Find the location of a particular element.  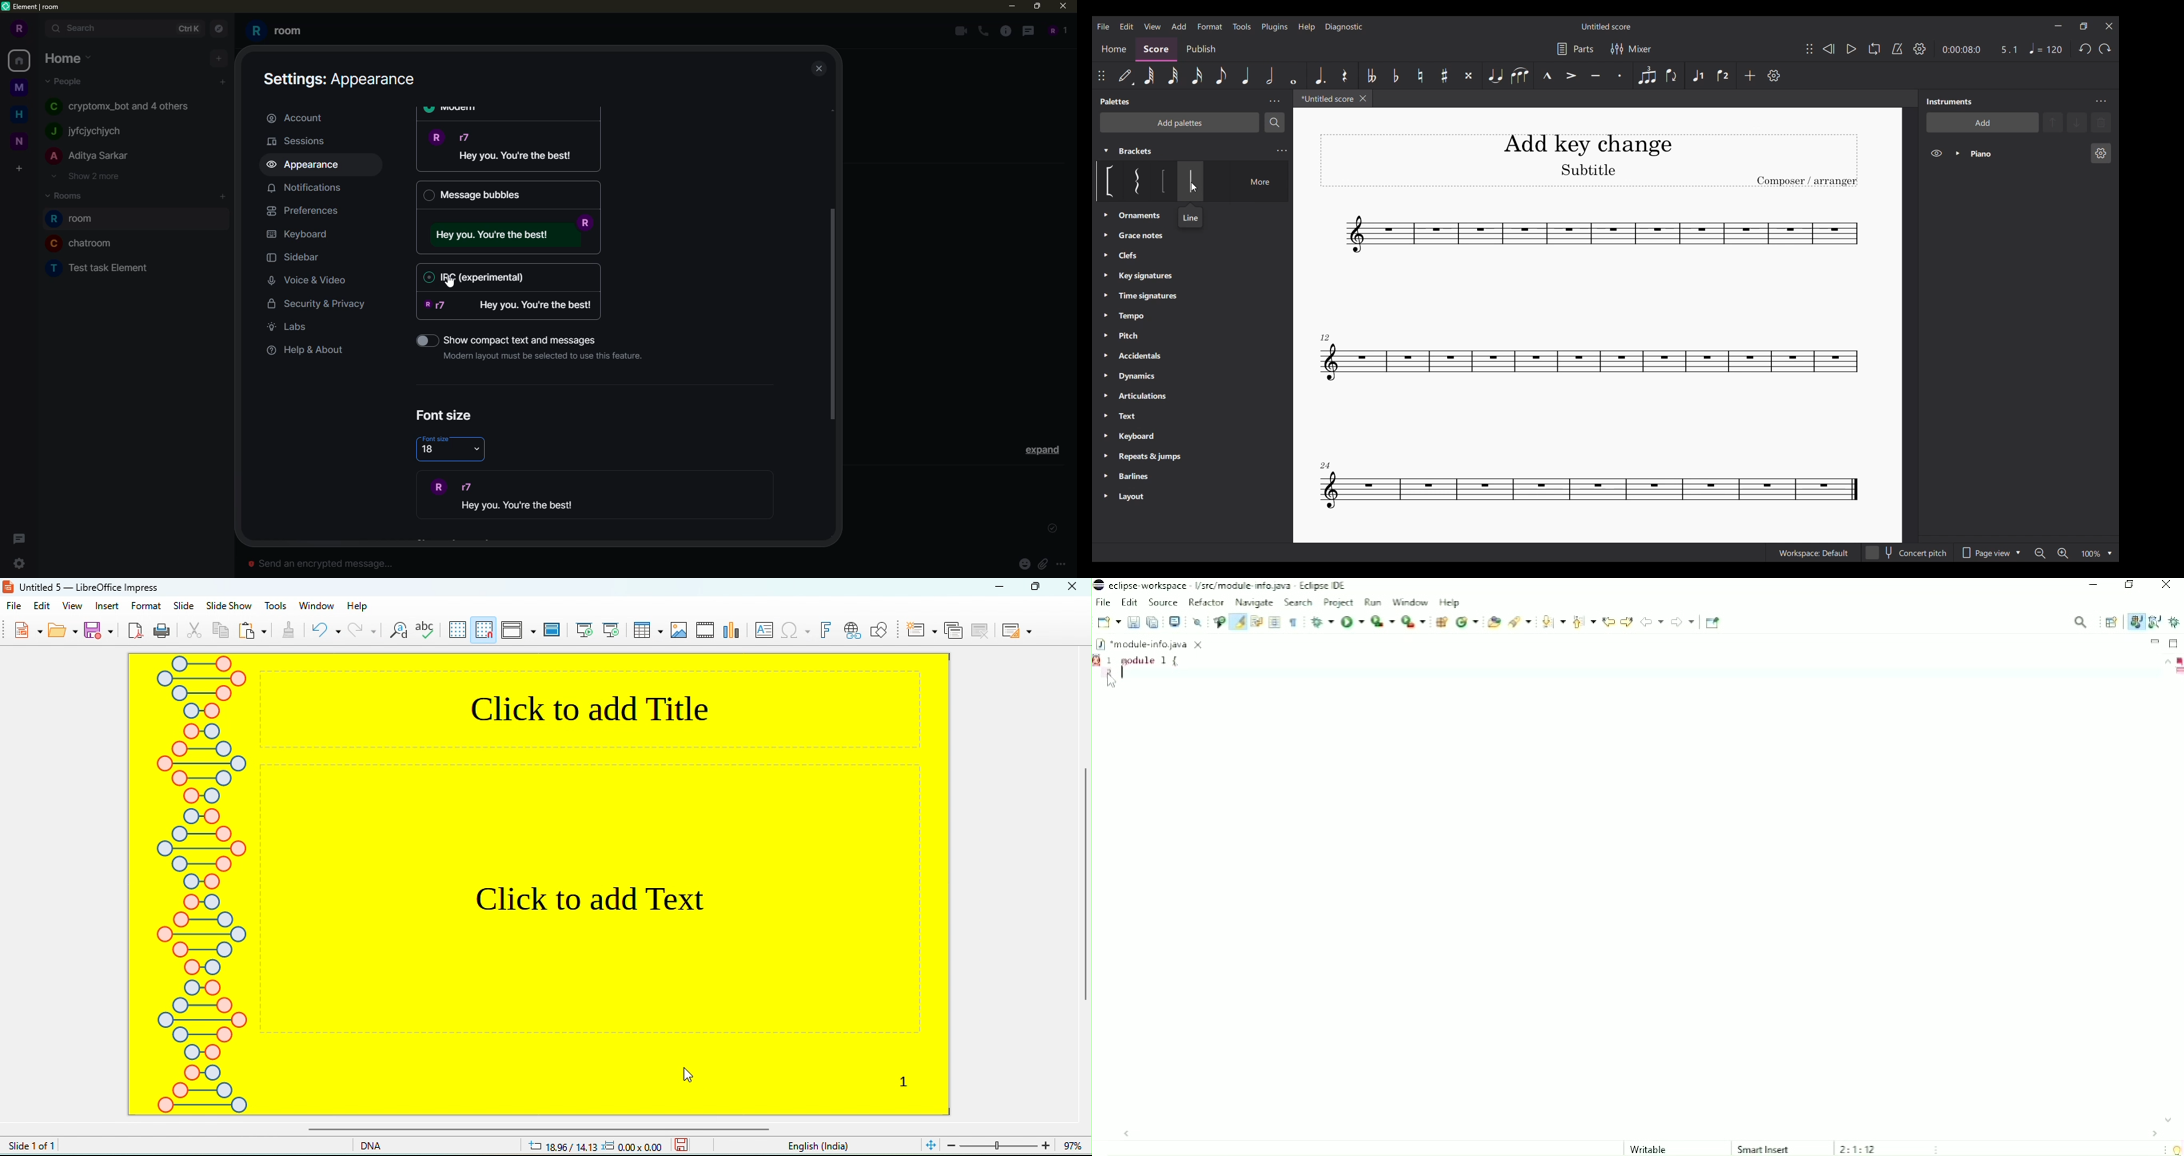

Workspace: Default is located at coordinates (1814, 553).